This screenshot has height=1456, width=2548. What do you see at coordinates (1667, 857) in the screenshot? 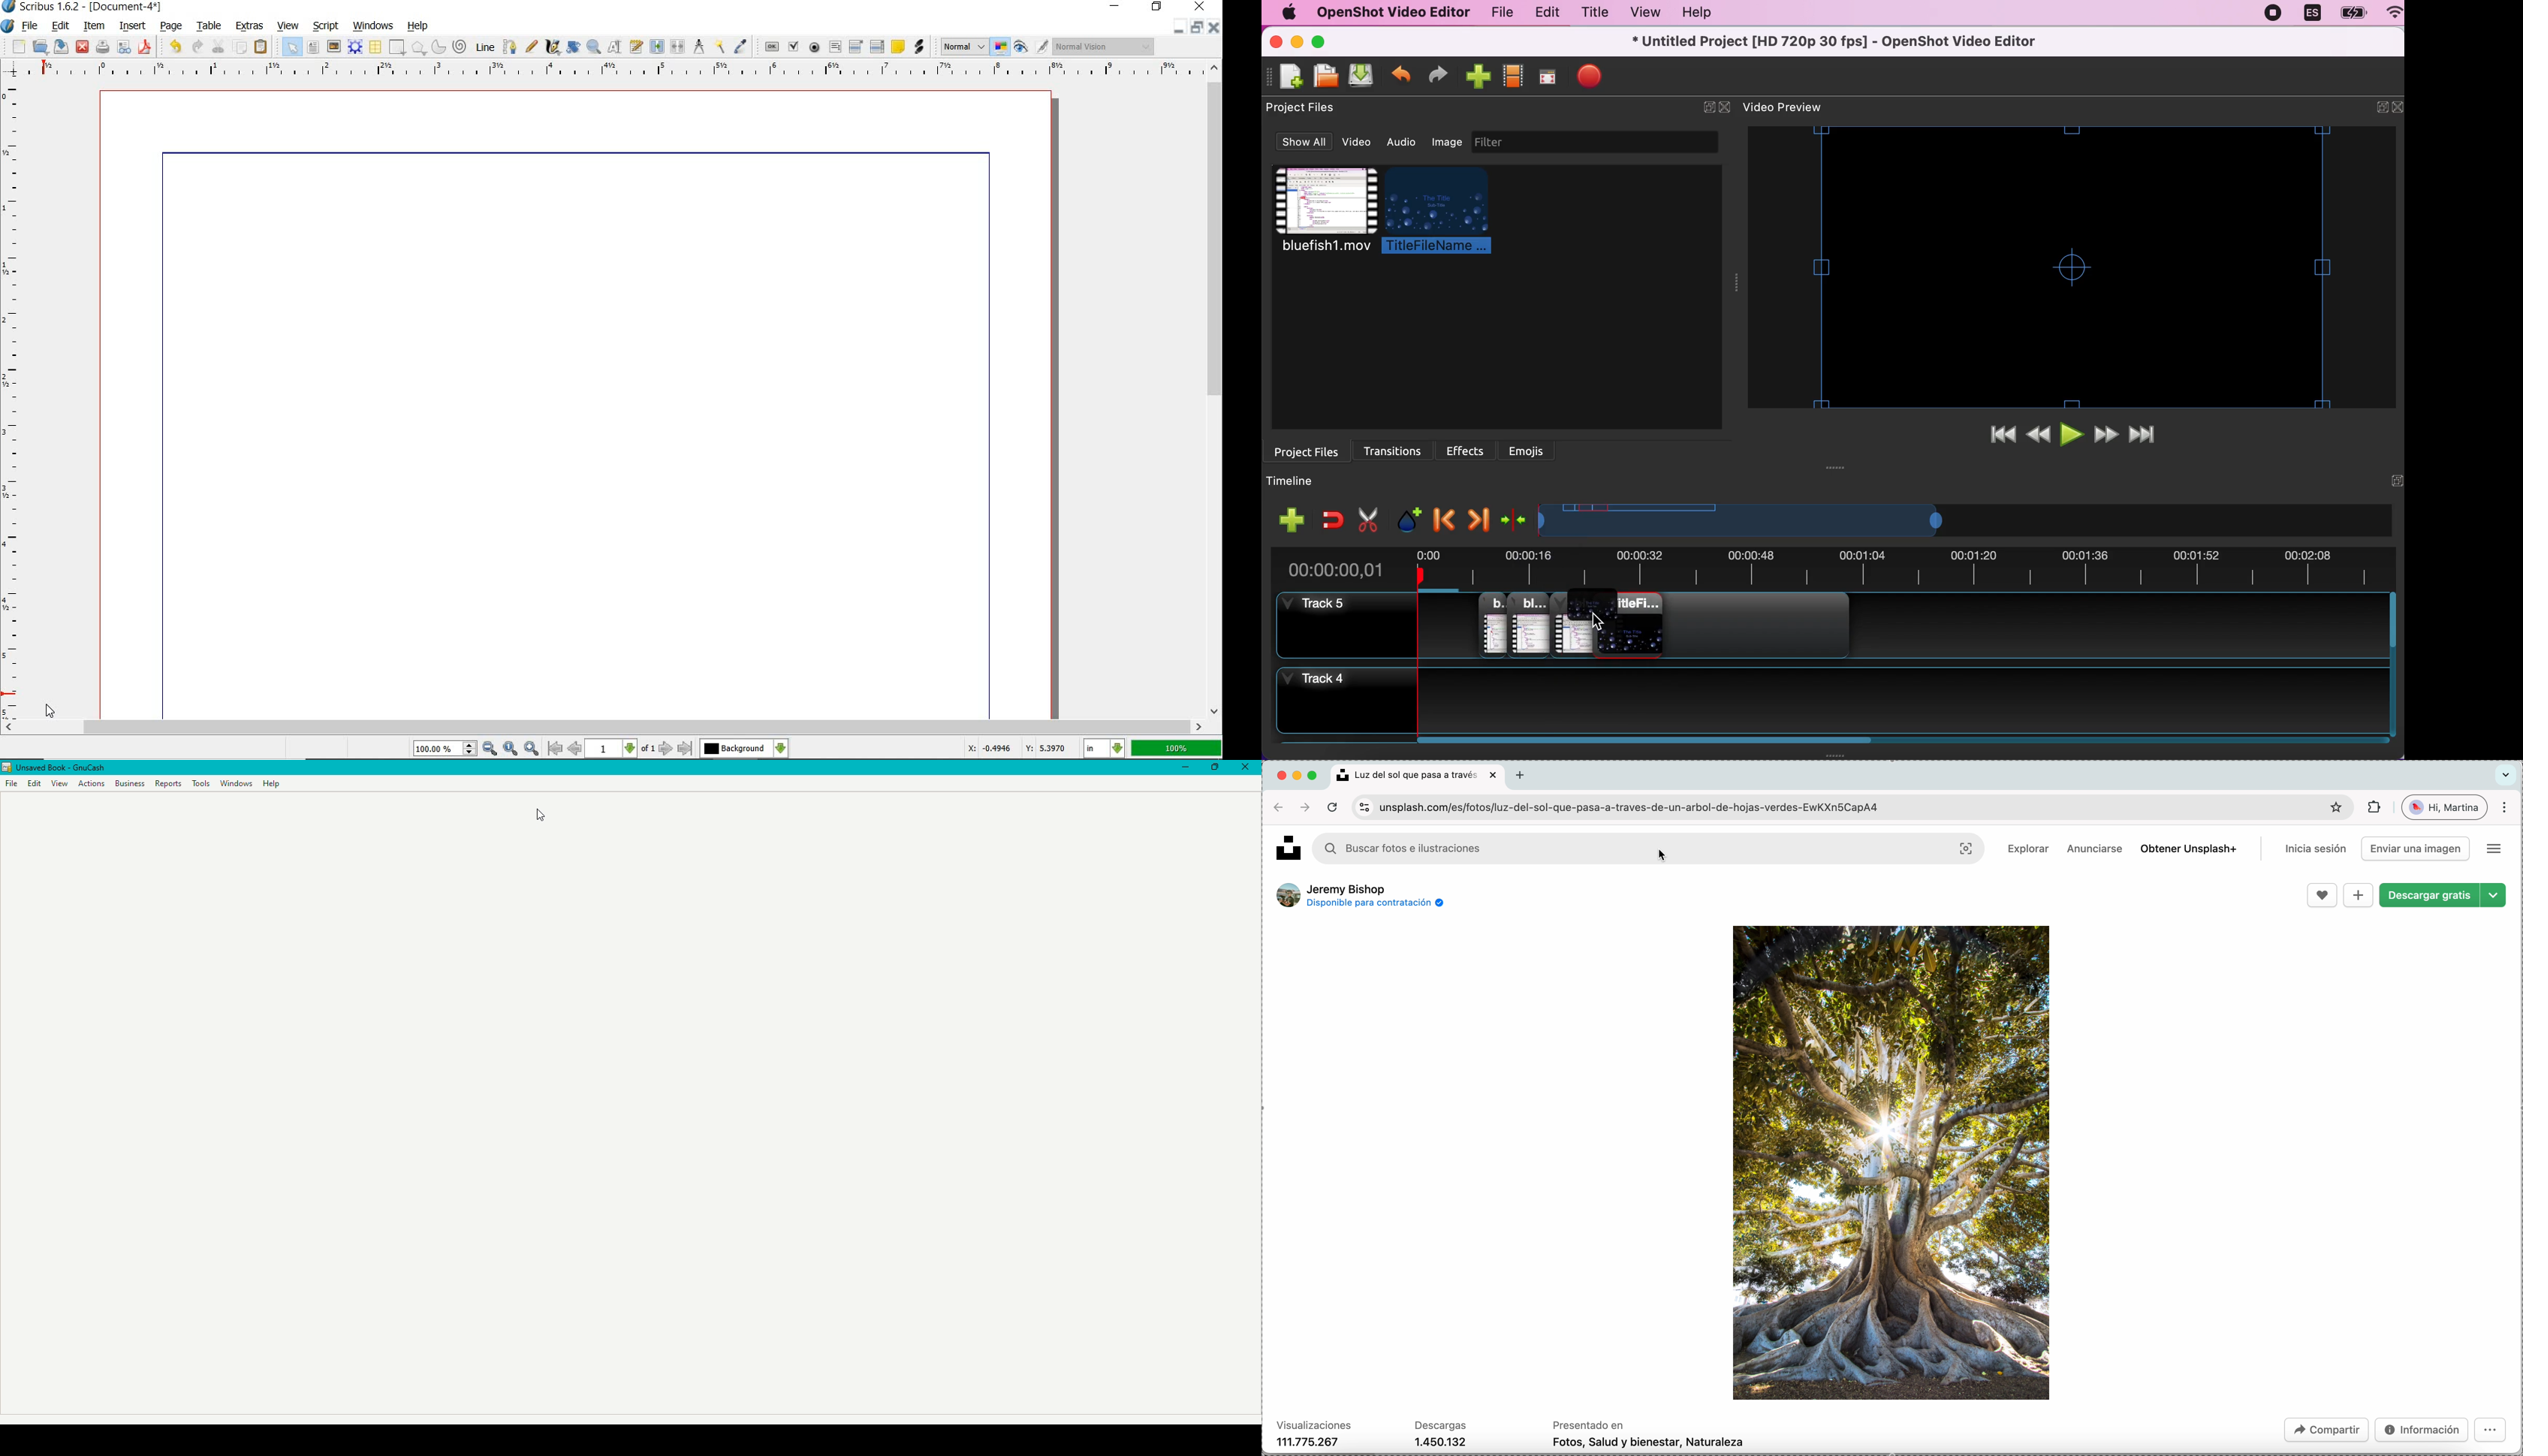
I see `cursor` at bounding box center [1667, 857].